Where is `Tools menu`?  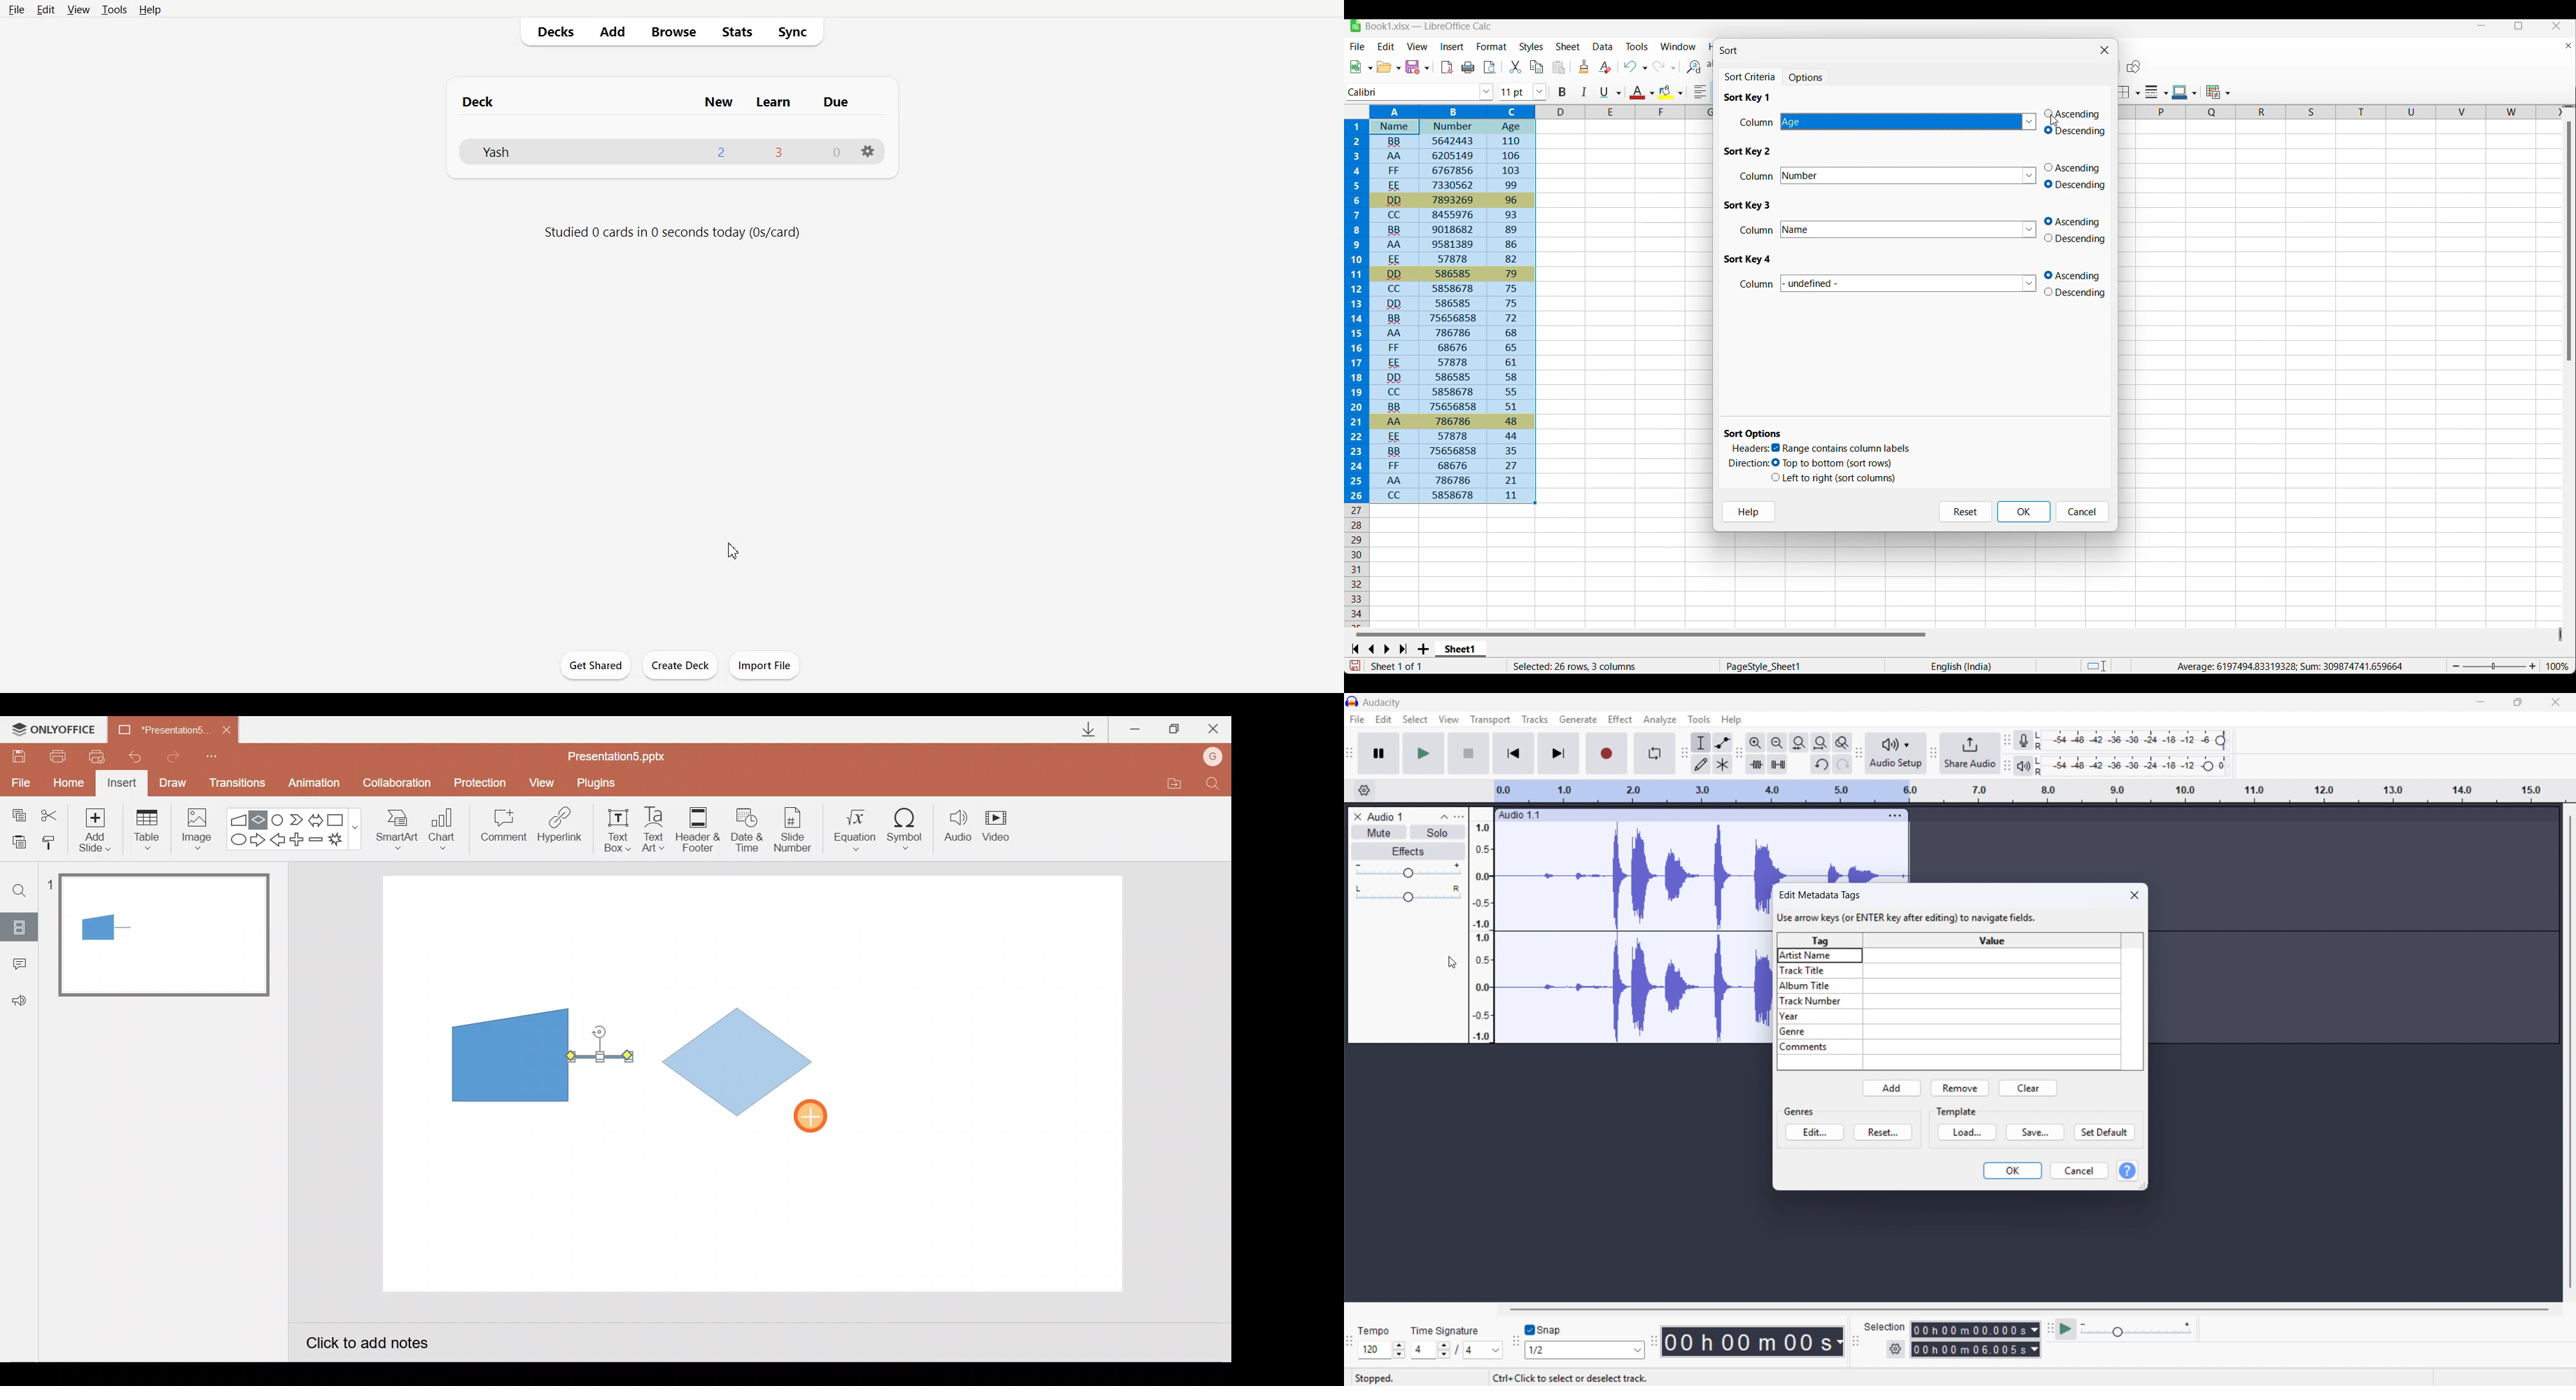
Tools menu is located at coordinates (1638, 46).